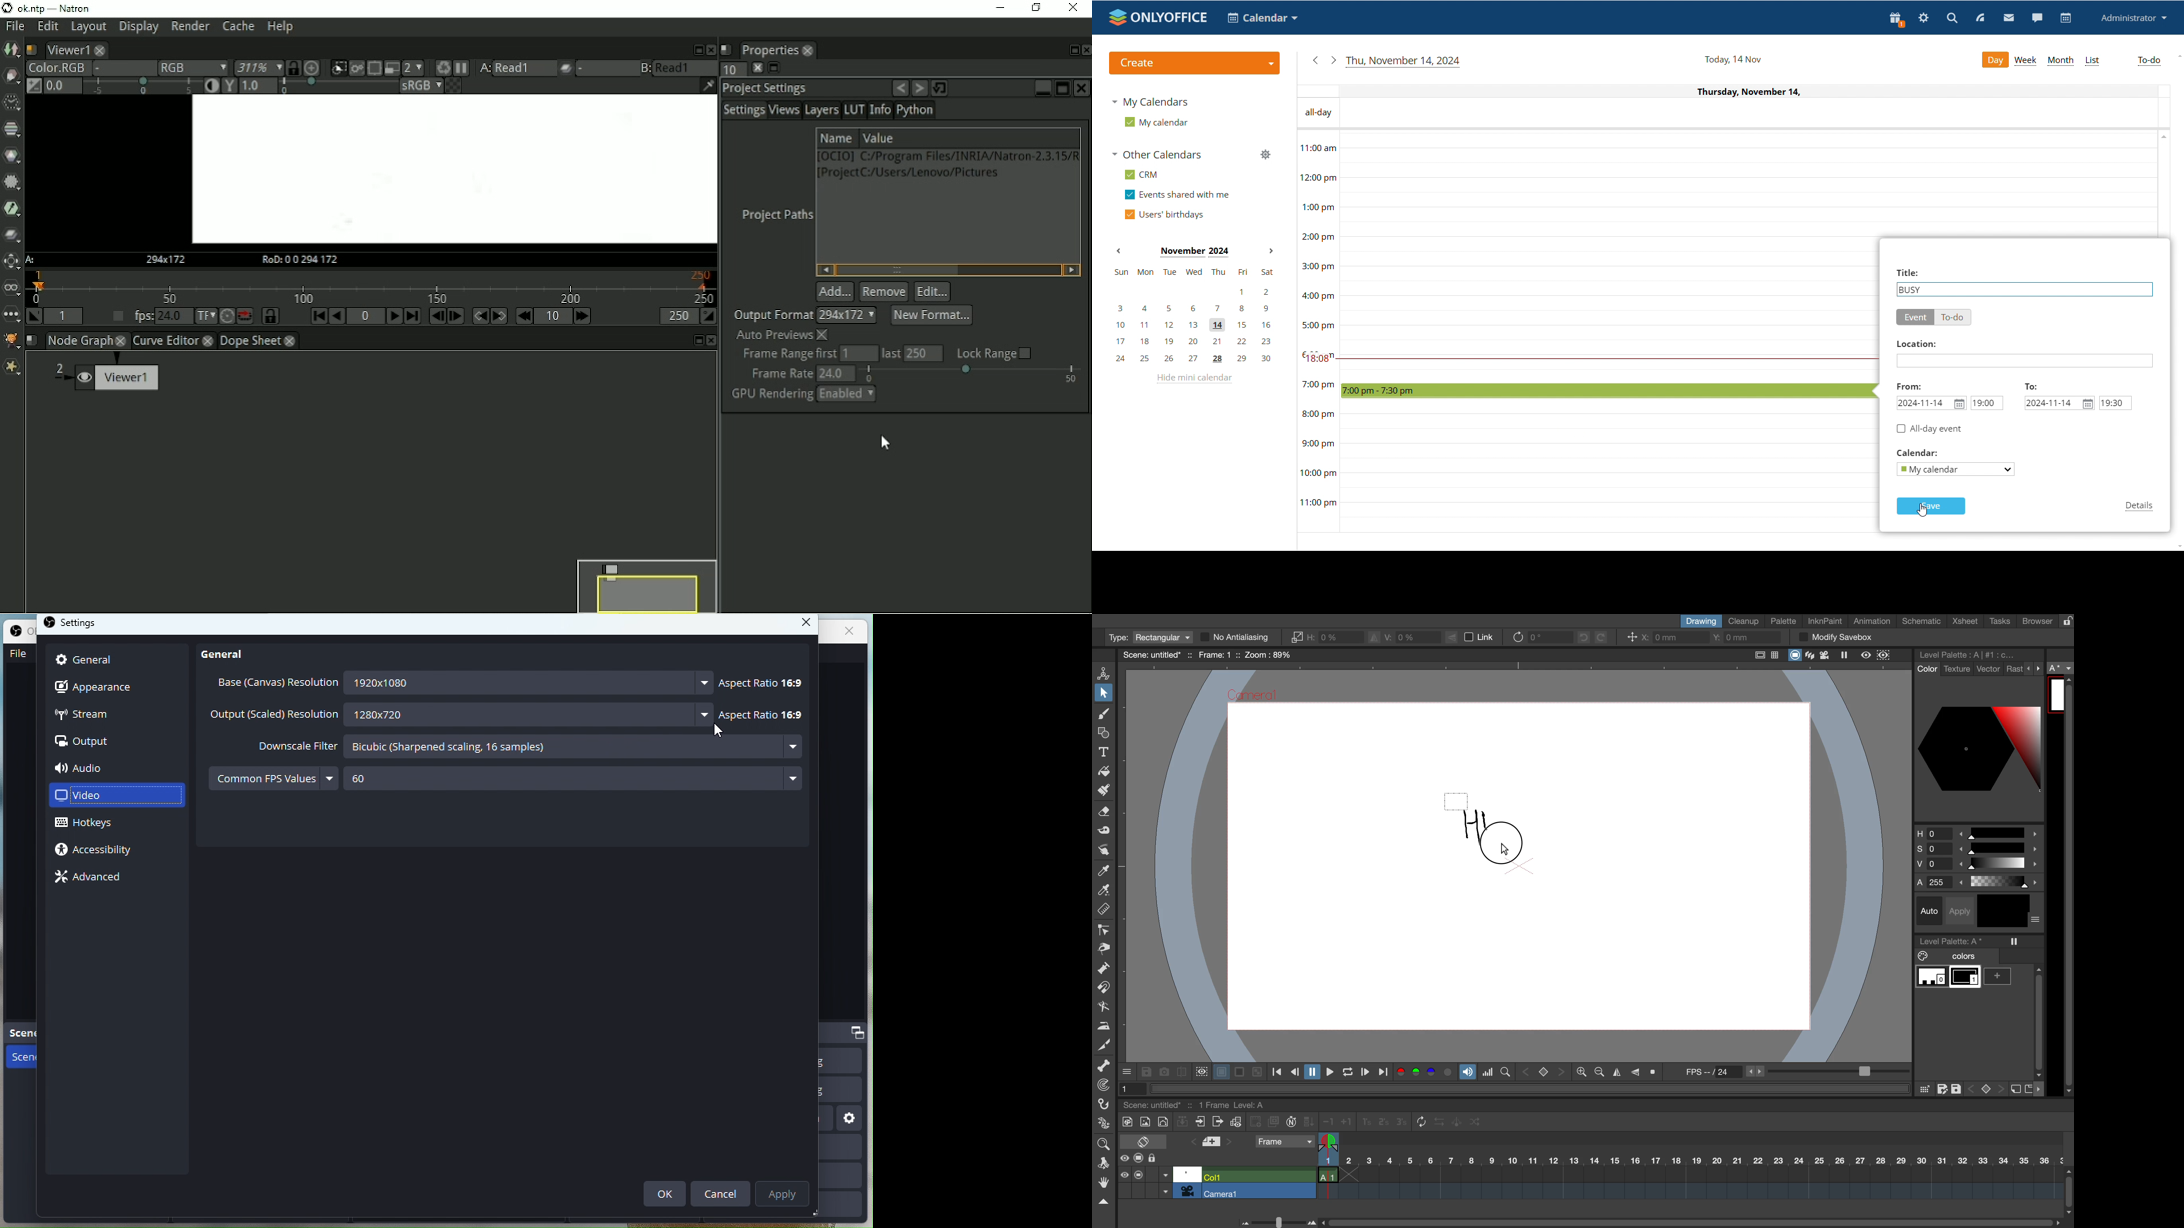 This screenshot has height=1232, width=2184. Describe the element at coordinates (1125, 1121) in the screenshot. I see `new toonz raster level` at that location.